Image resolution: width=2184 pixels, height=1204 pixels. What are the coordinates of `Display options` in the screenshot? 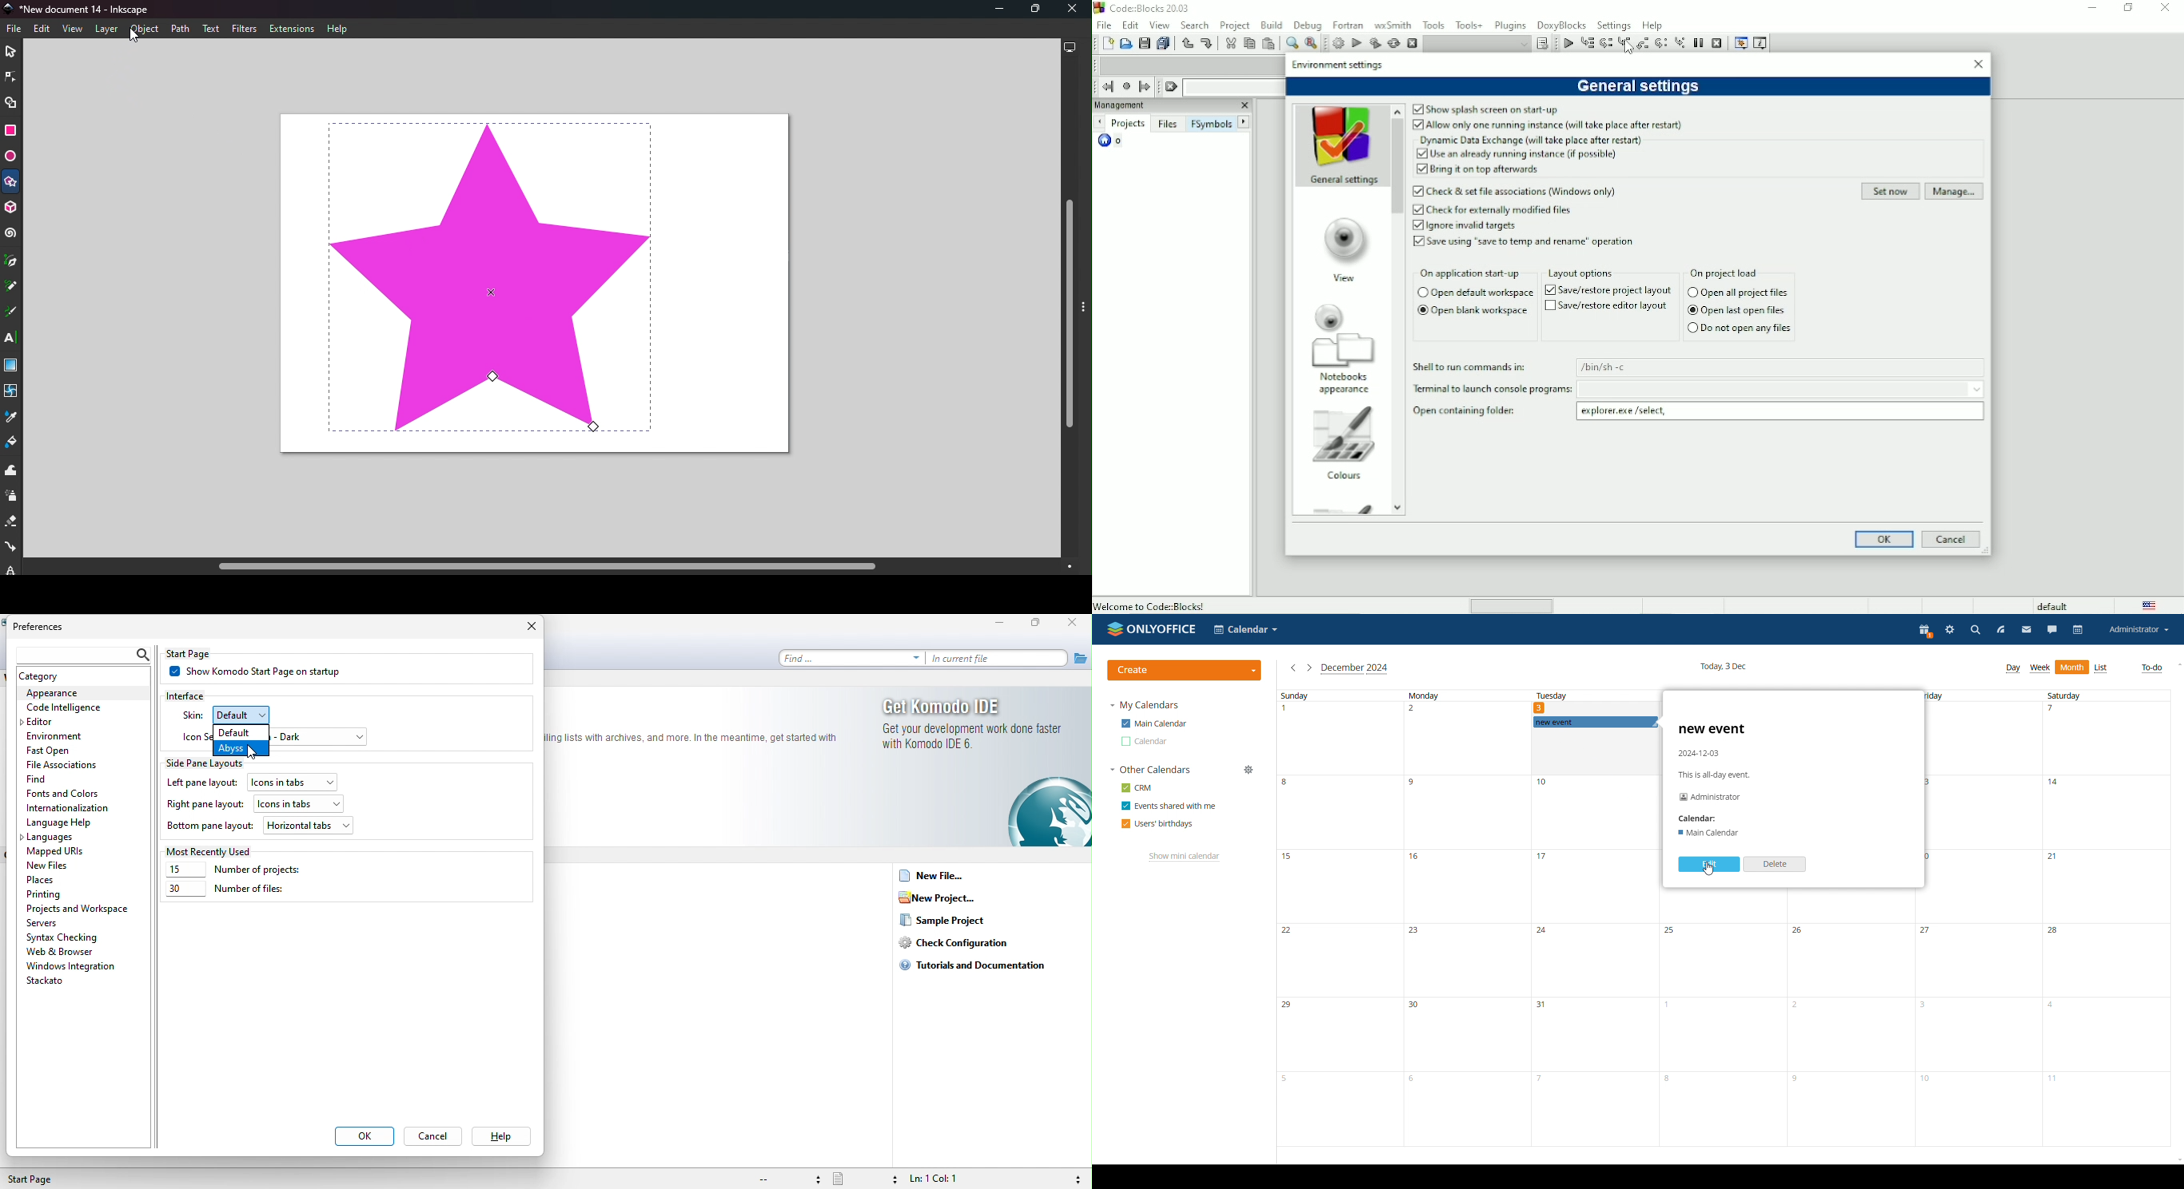 It's located at (1070, 50).